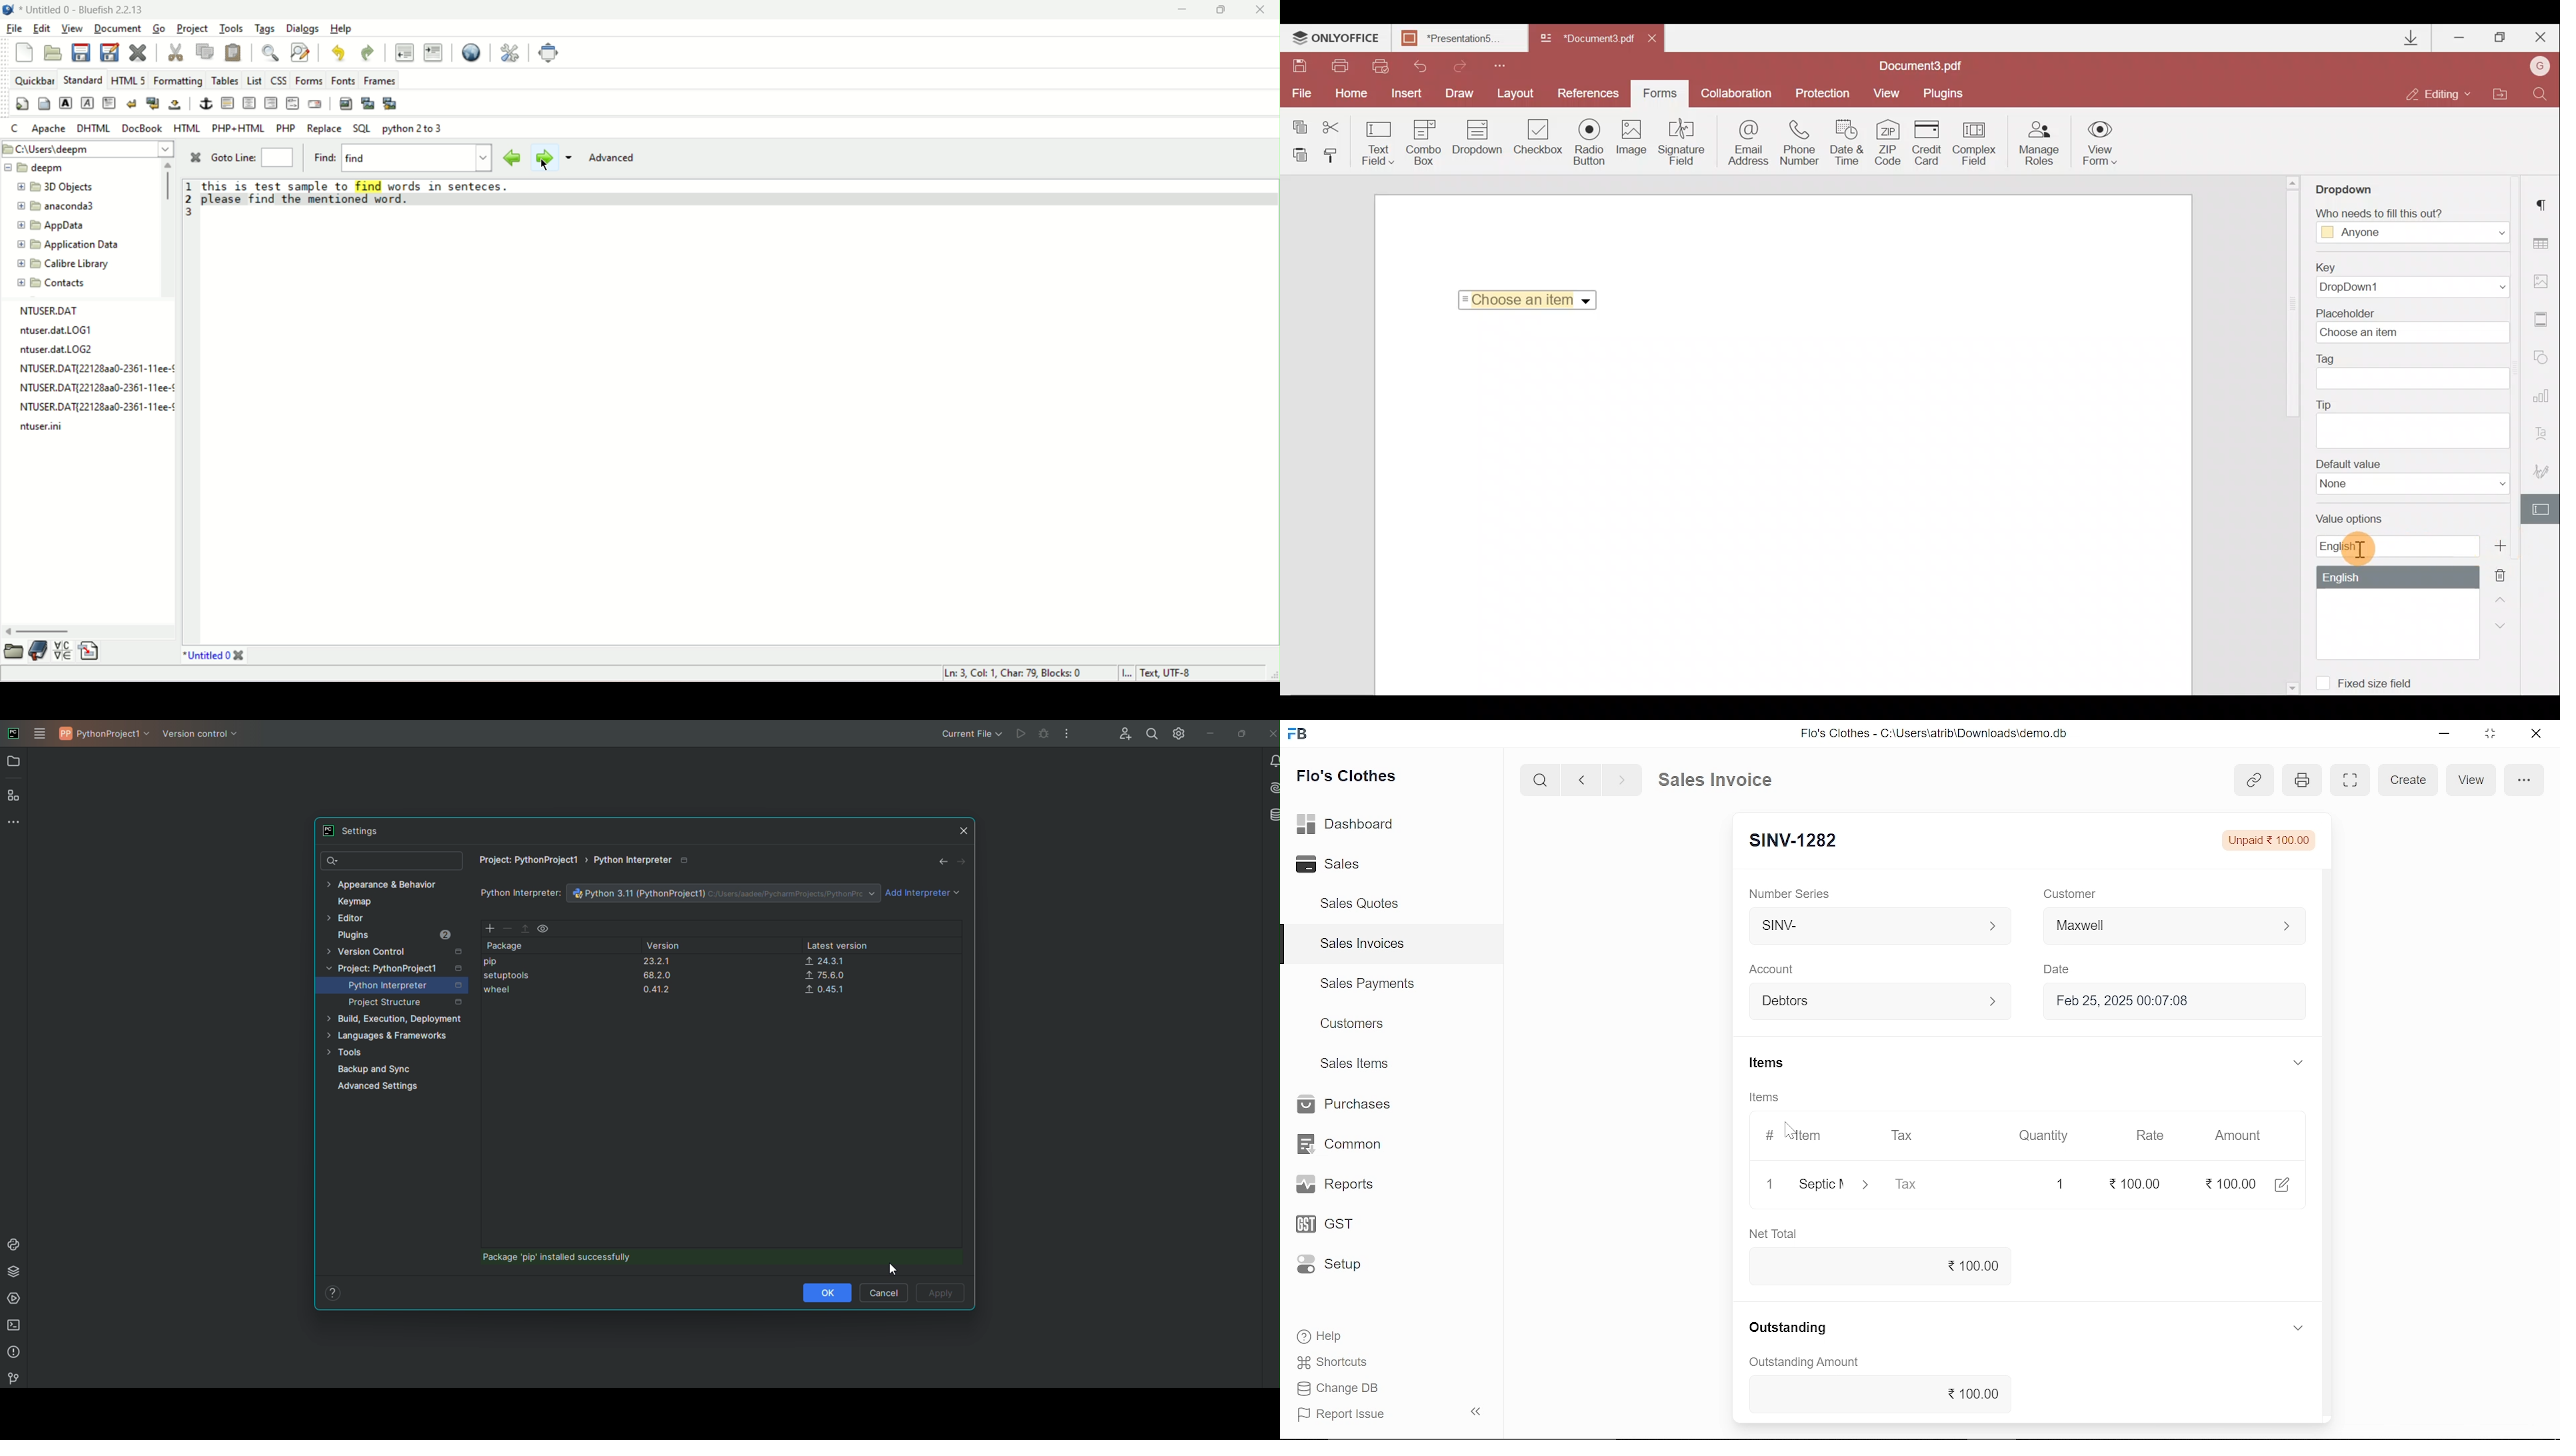 This screenshot has height=1456, width=2576. I want to click on unindent, so click(403, 53).